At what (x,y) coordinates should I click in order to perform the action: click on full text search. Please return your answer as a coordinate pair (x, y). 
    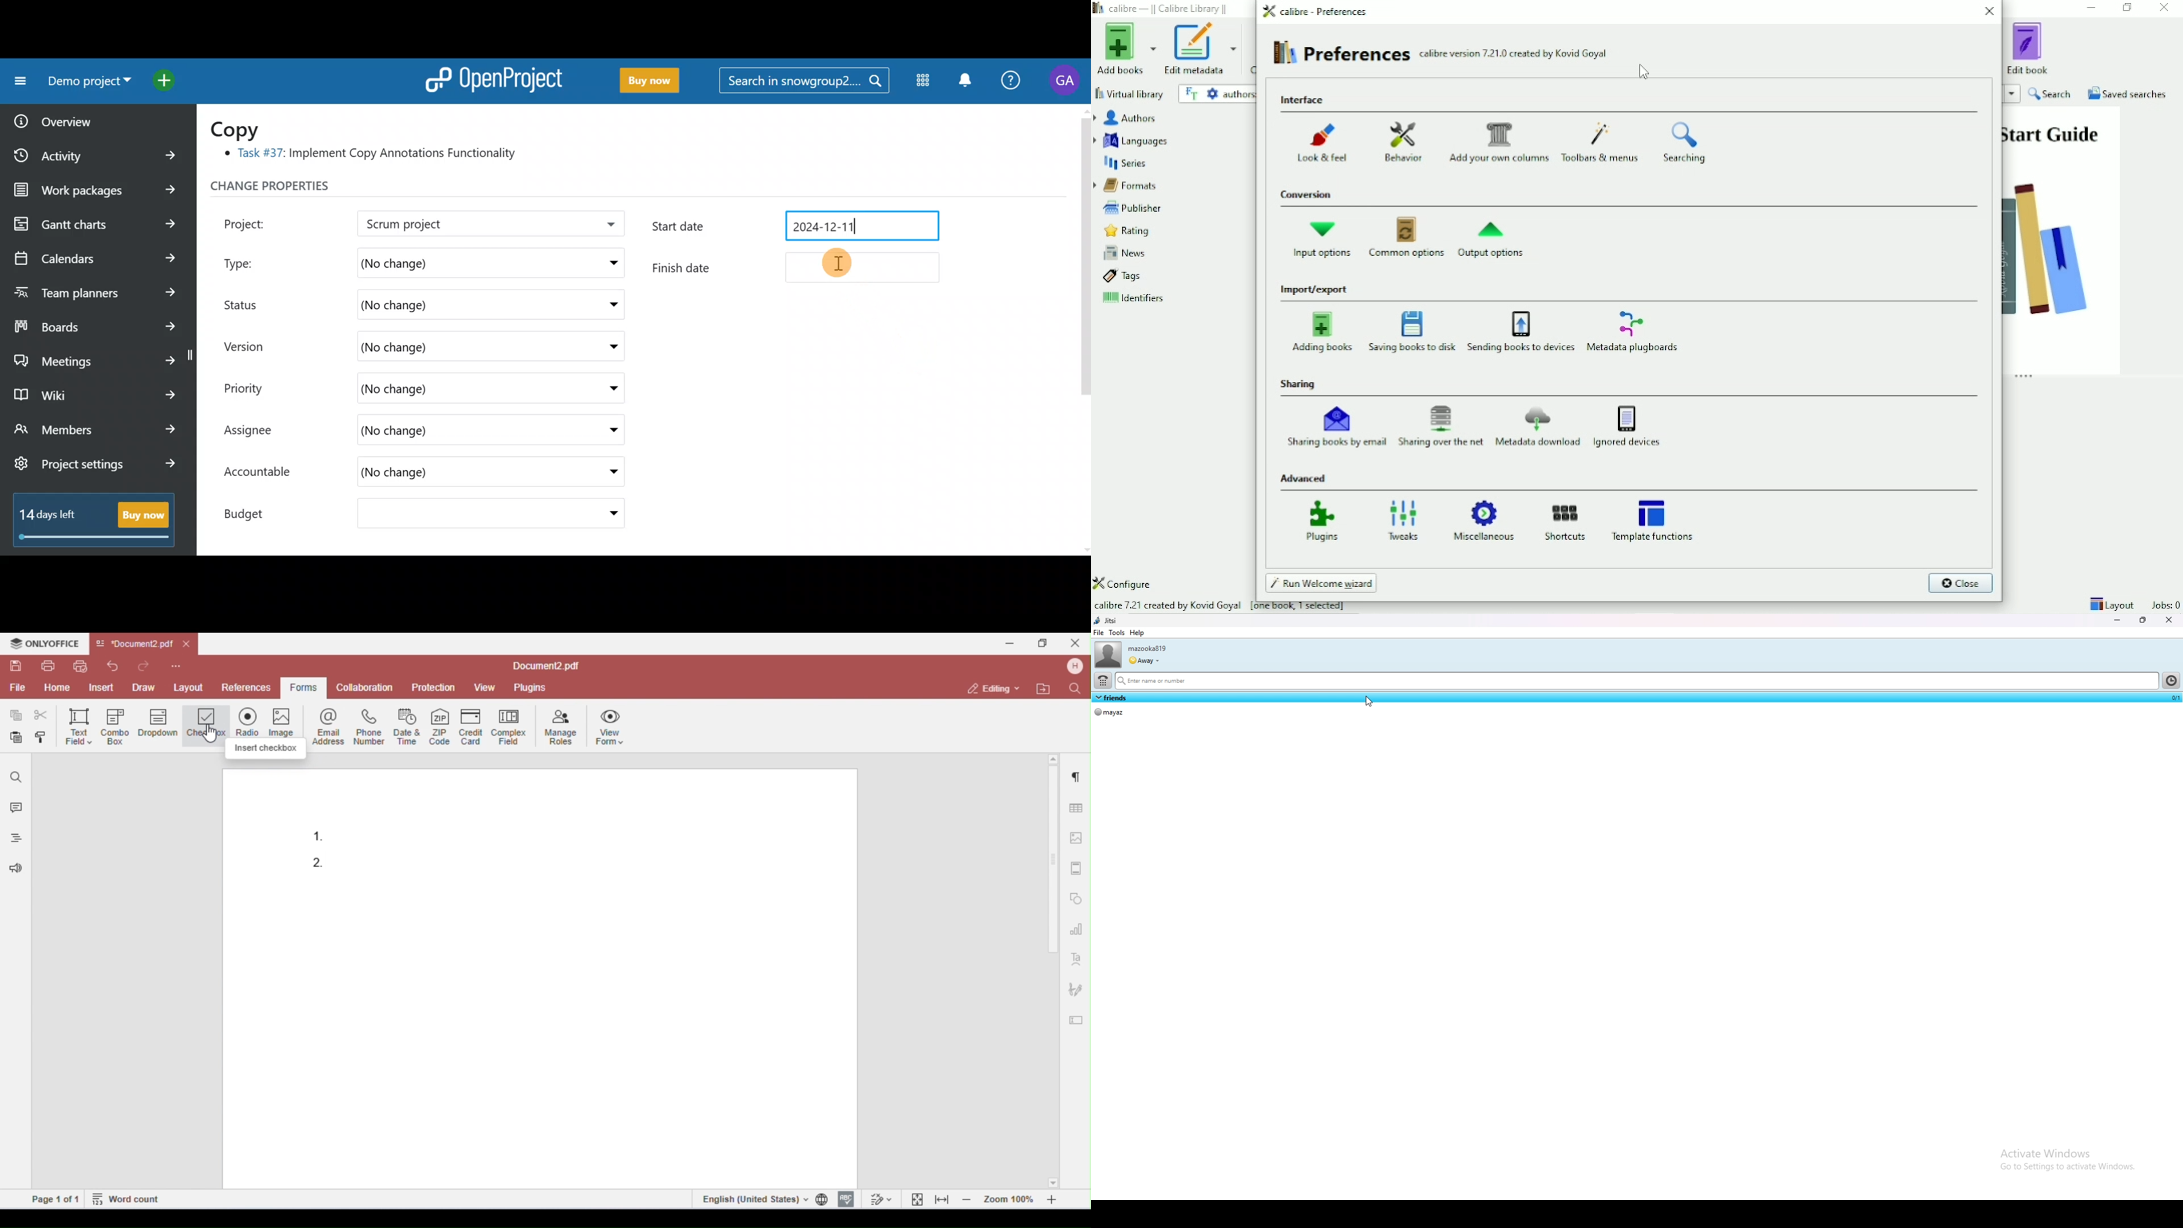
    Looking at the image, I should click on (1192, 95).